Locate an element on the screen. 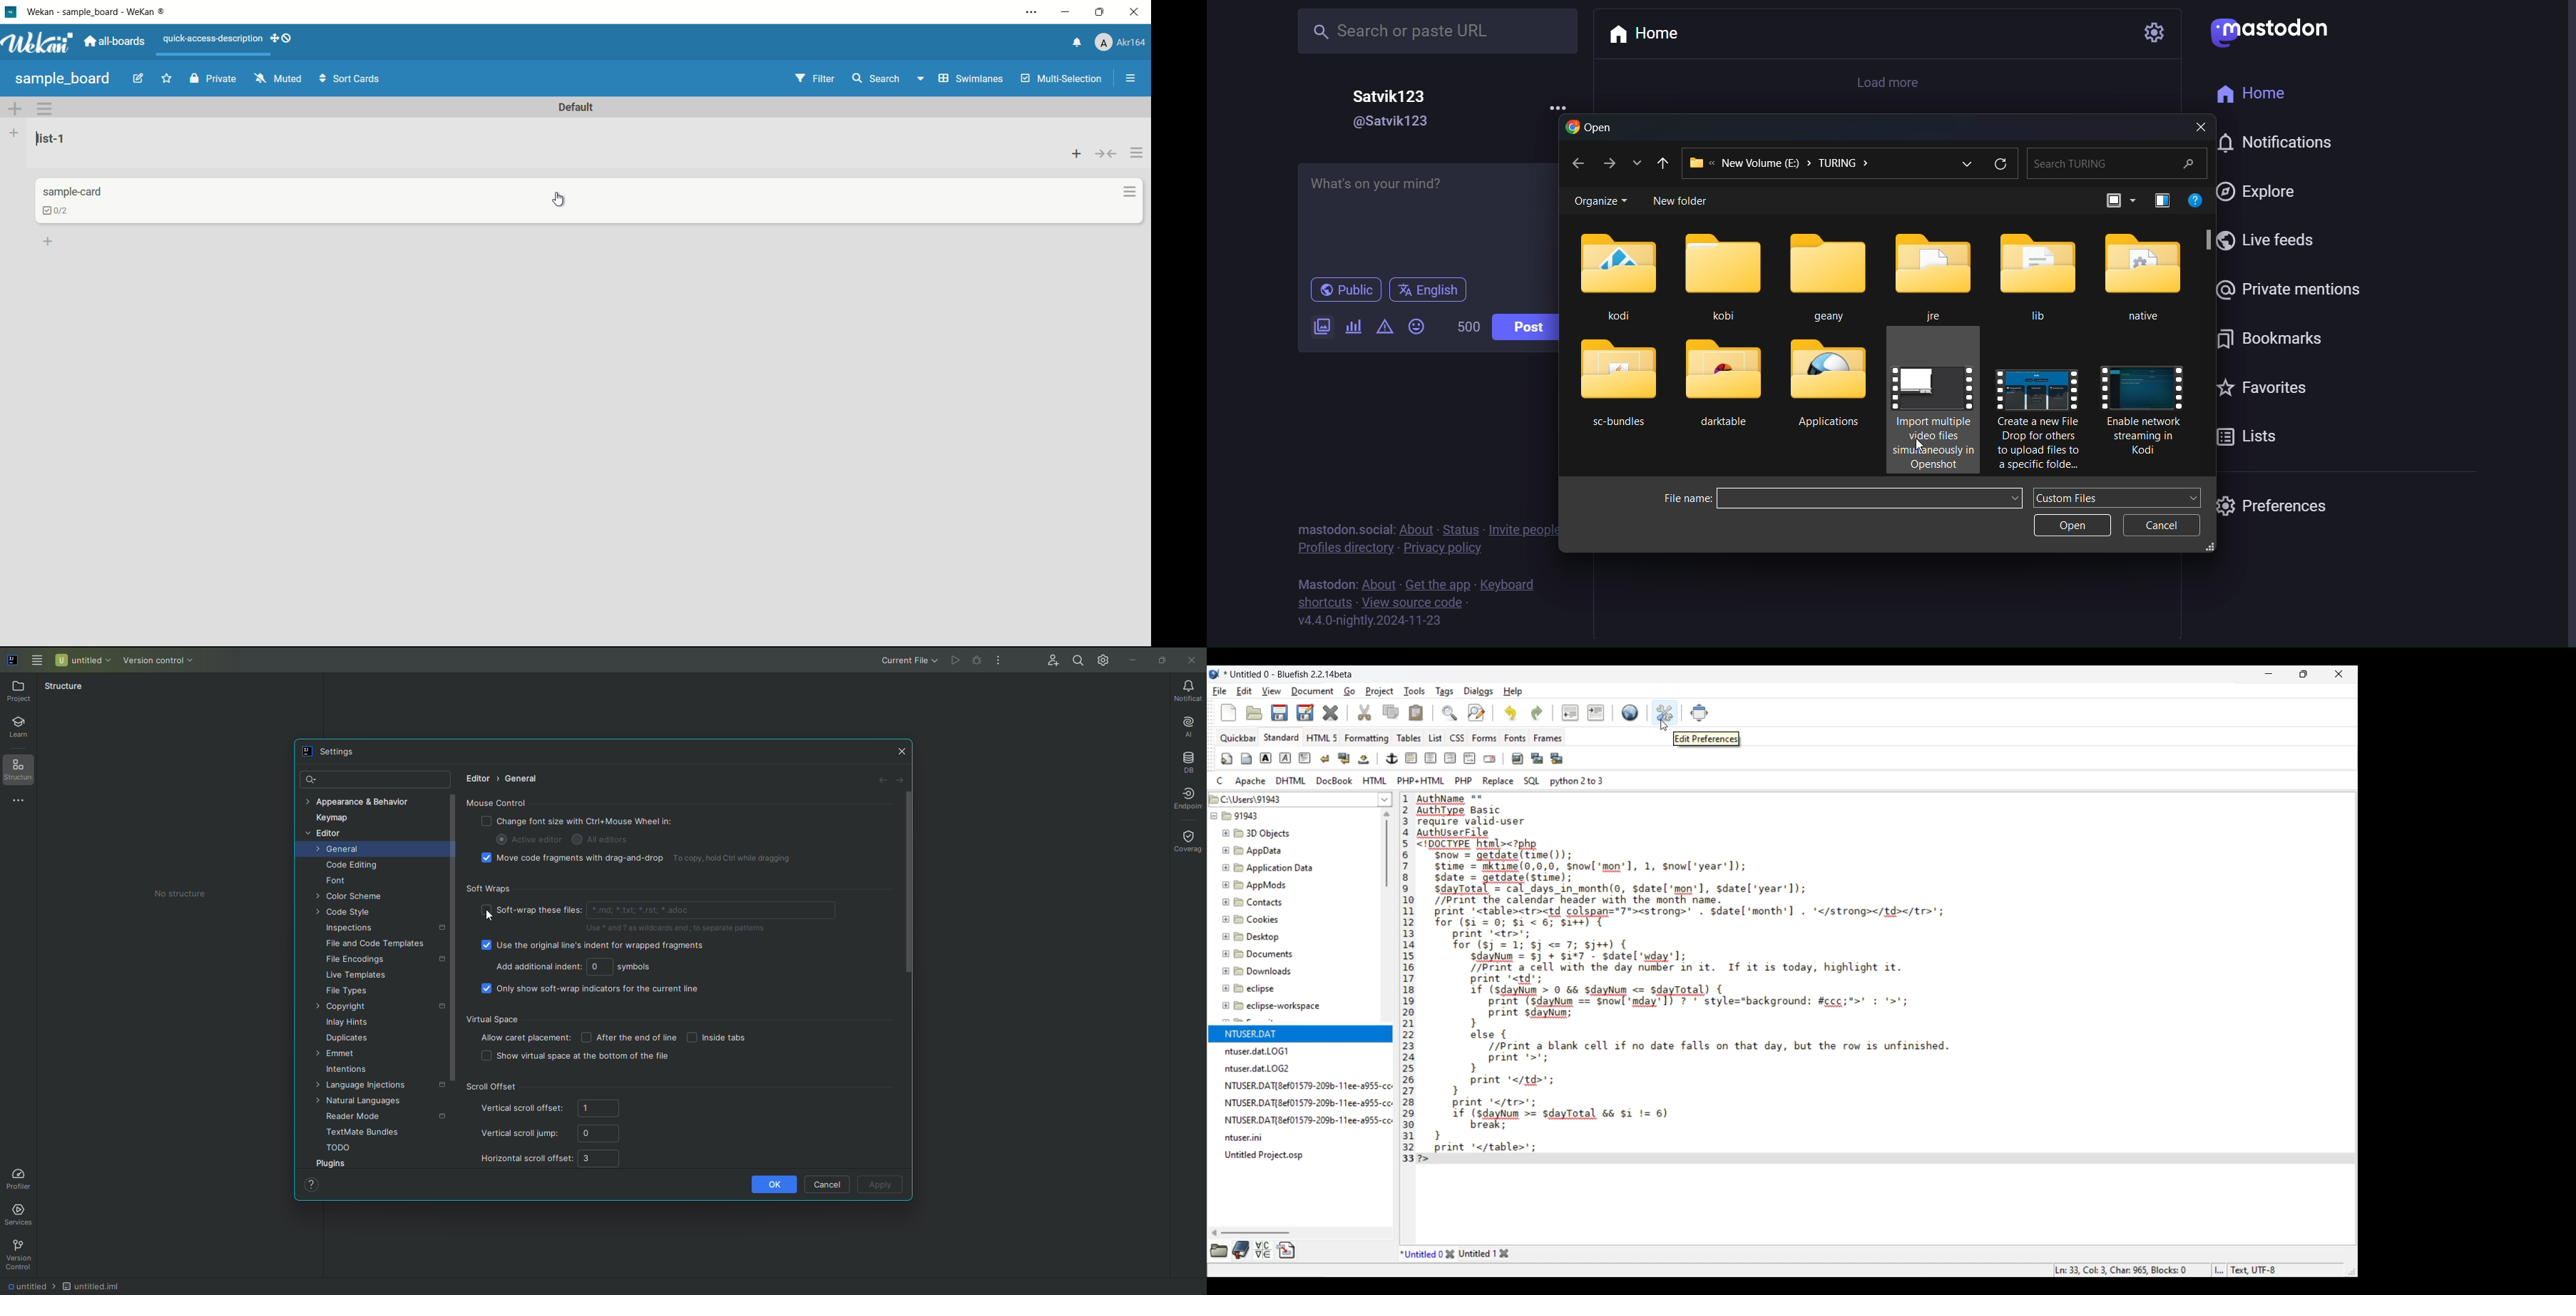 Image resolution: width=2576 pixels, height=1316 pixels. show-desktop-drag-handles is located at coordinates (282, 40).